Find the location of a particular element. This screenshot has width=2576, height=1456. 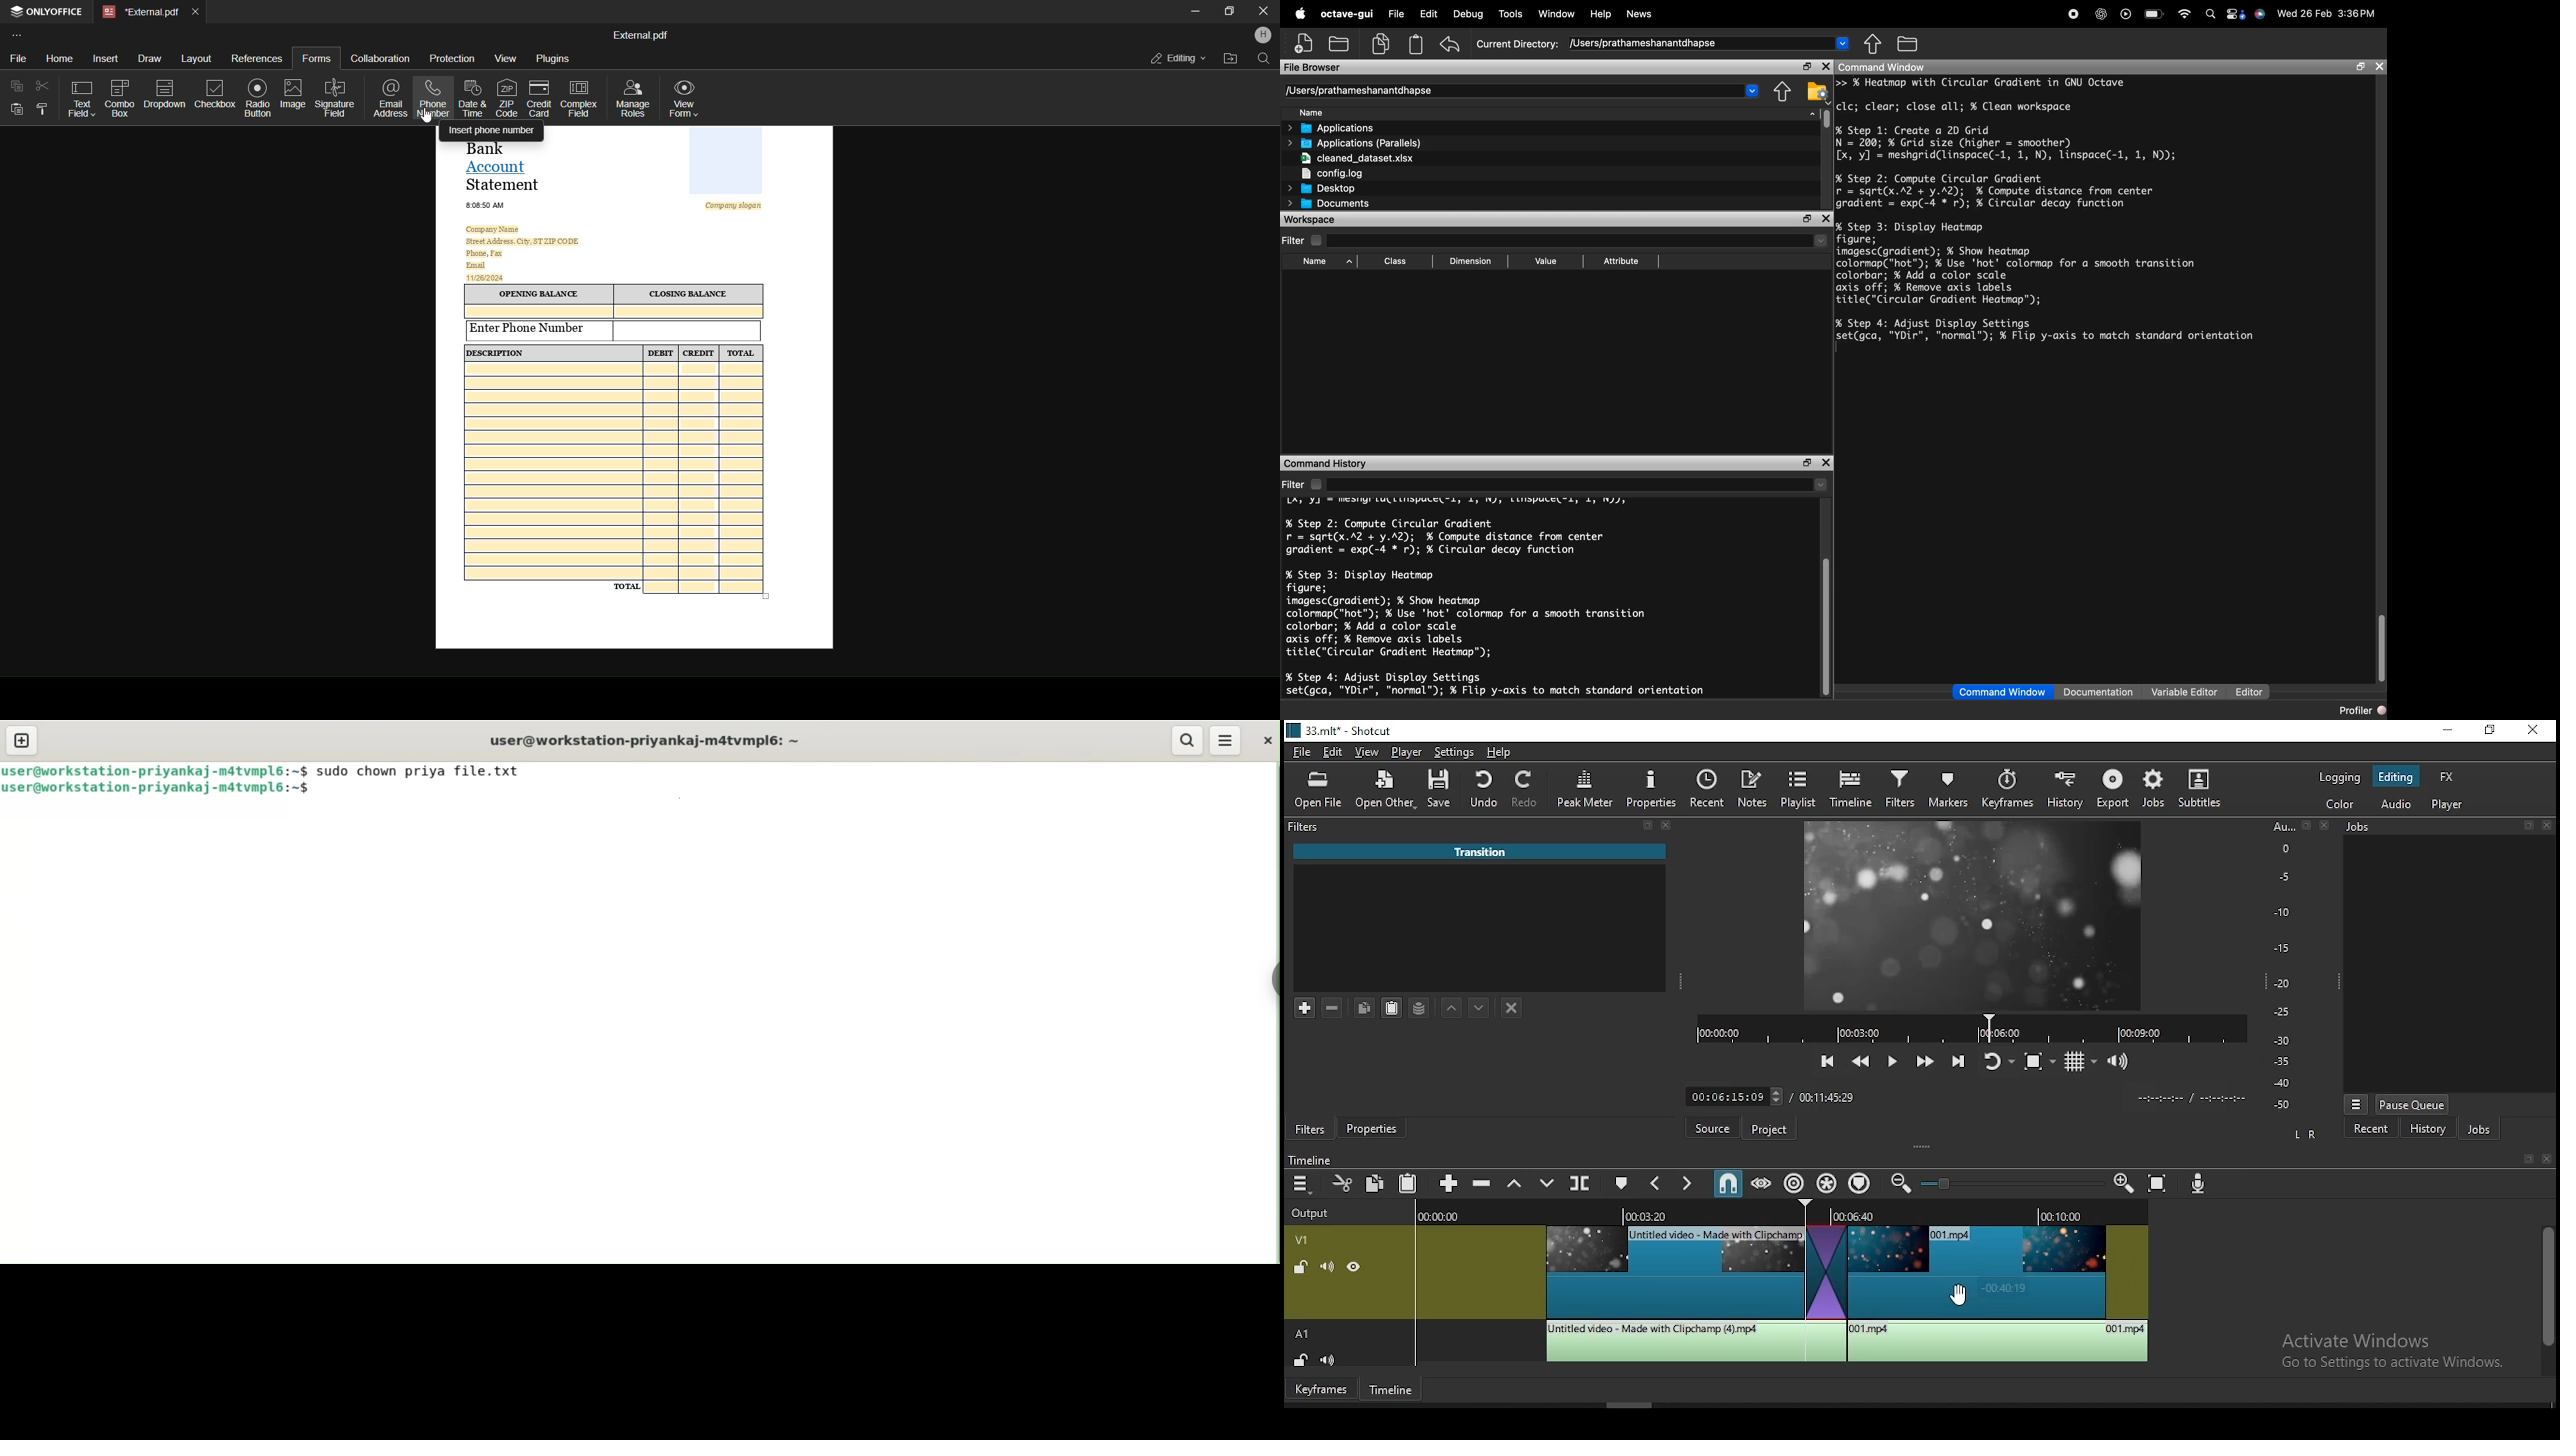

filters is located at coordinates (1483, 828).